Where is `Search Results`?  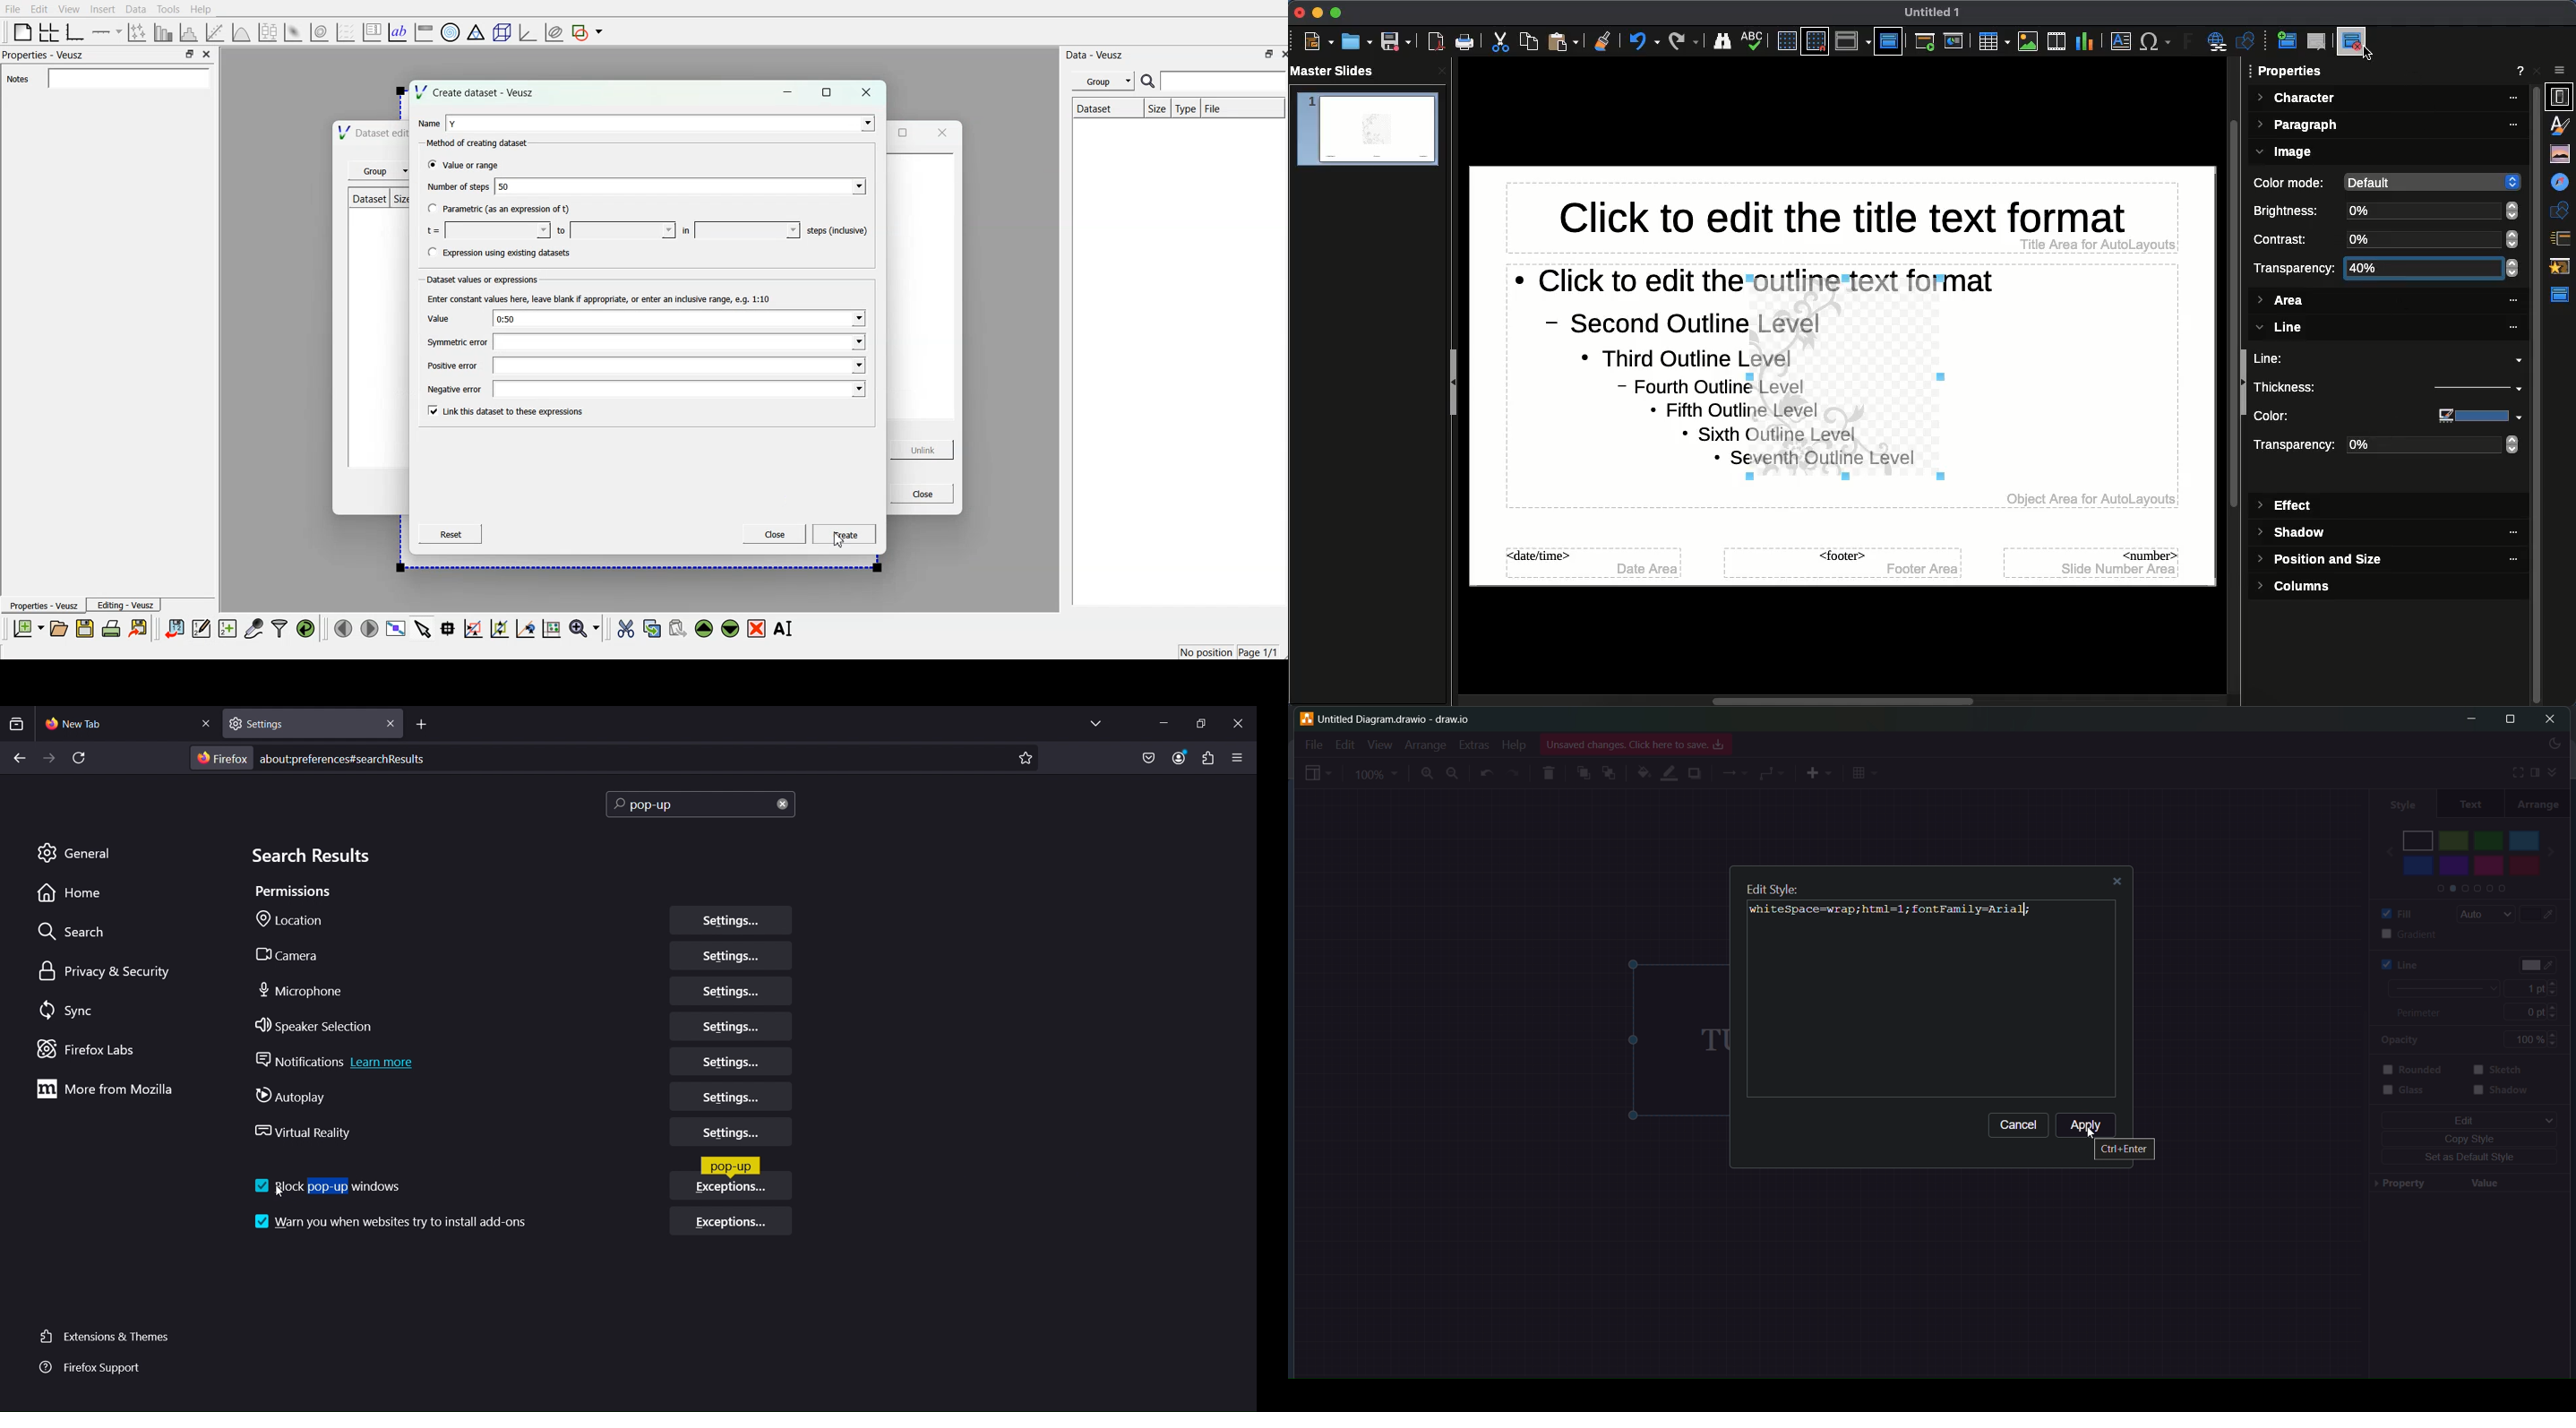 Search Results is located at coordinates (311, 857).